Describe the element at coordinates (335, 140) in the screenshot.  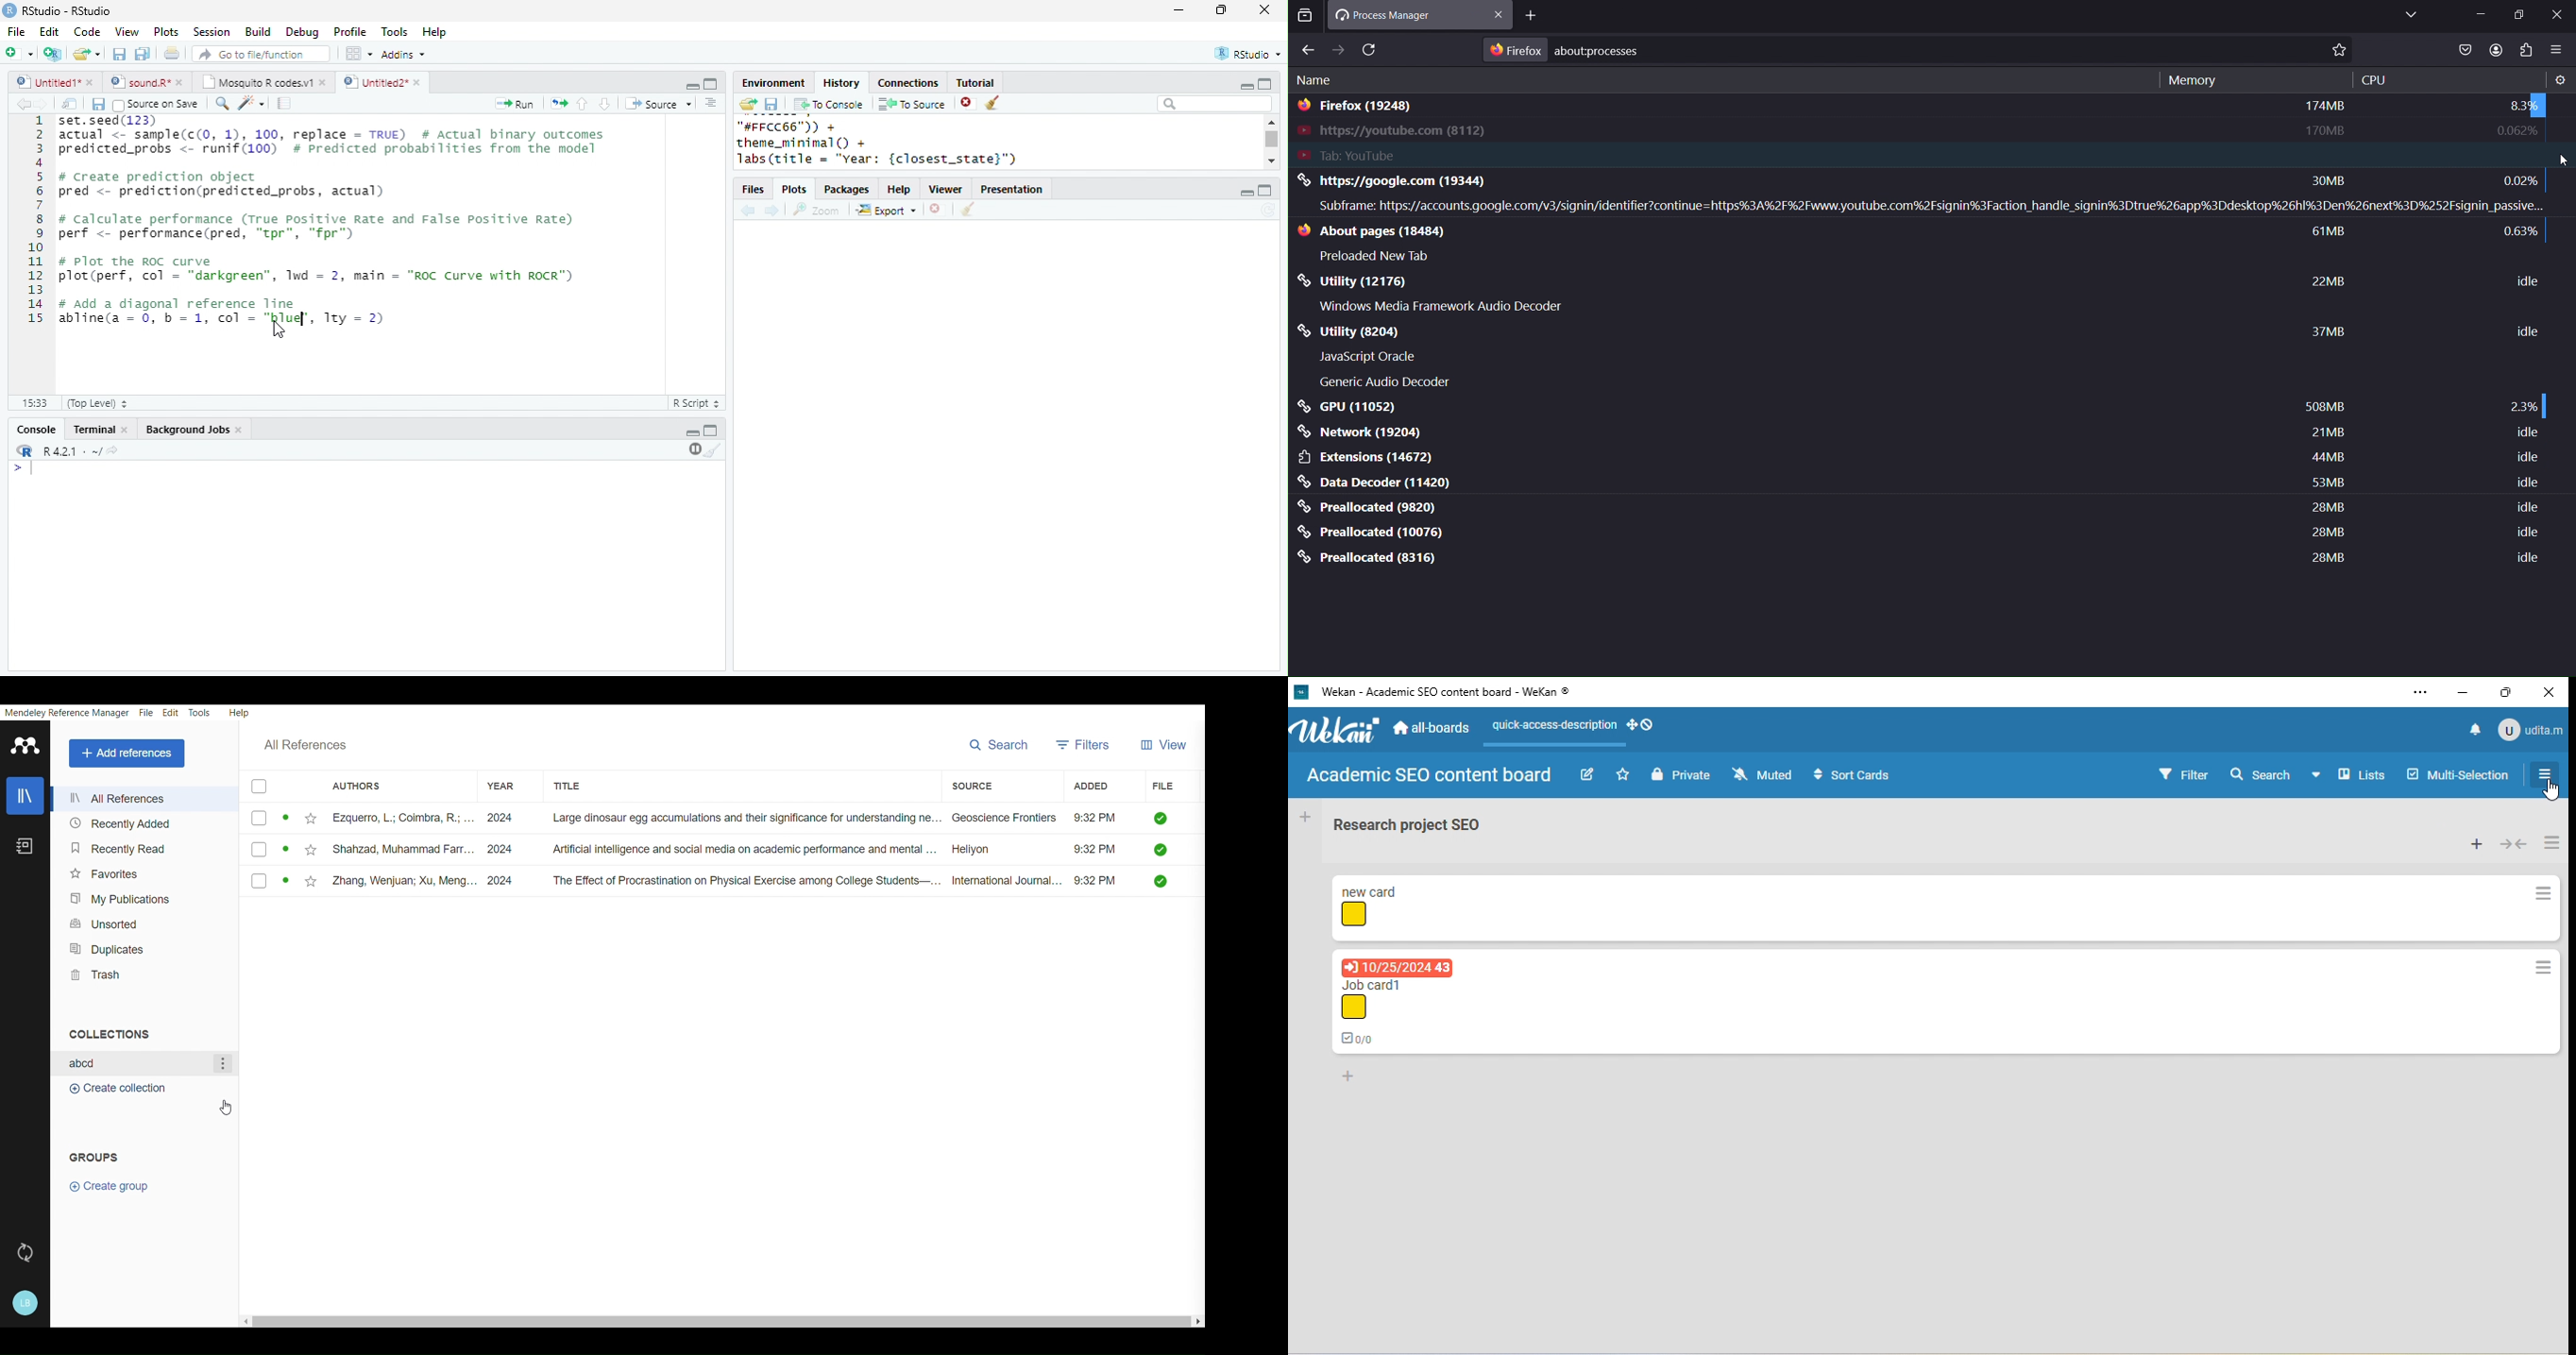
I see `set.seed(123) actual <- sample(c(0, 1), 100, replace = TRUE) # Actual binary outcomespredicted probs < runif(100) # Predicted probabilities from the model` at that location.